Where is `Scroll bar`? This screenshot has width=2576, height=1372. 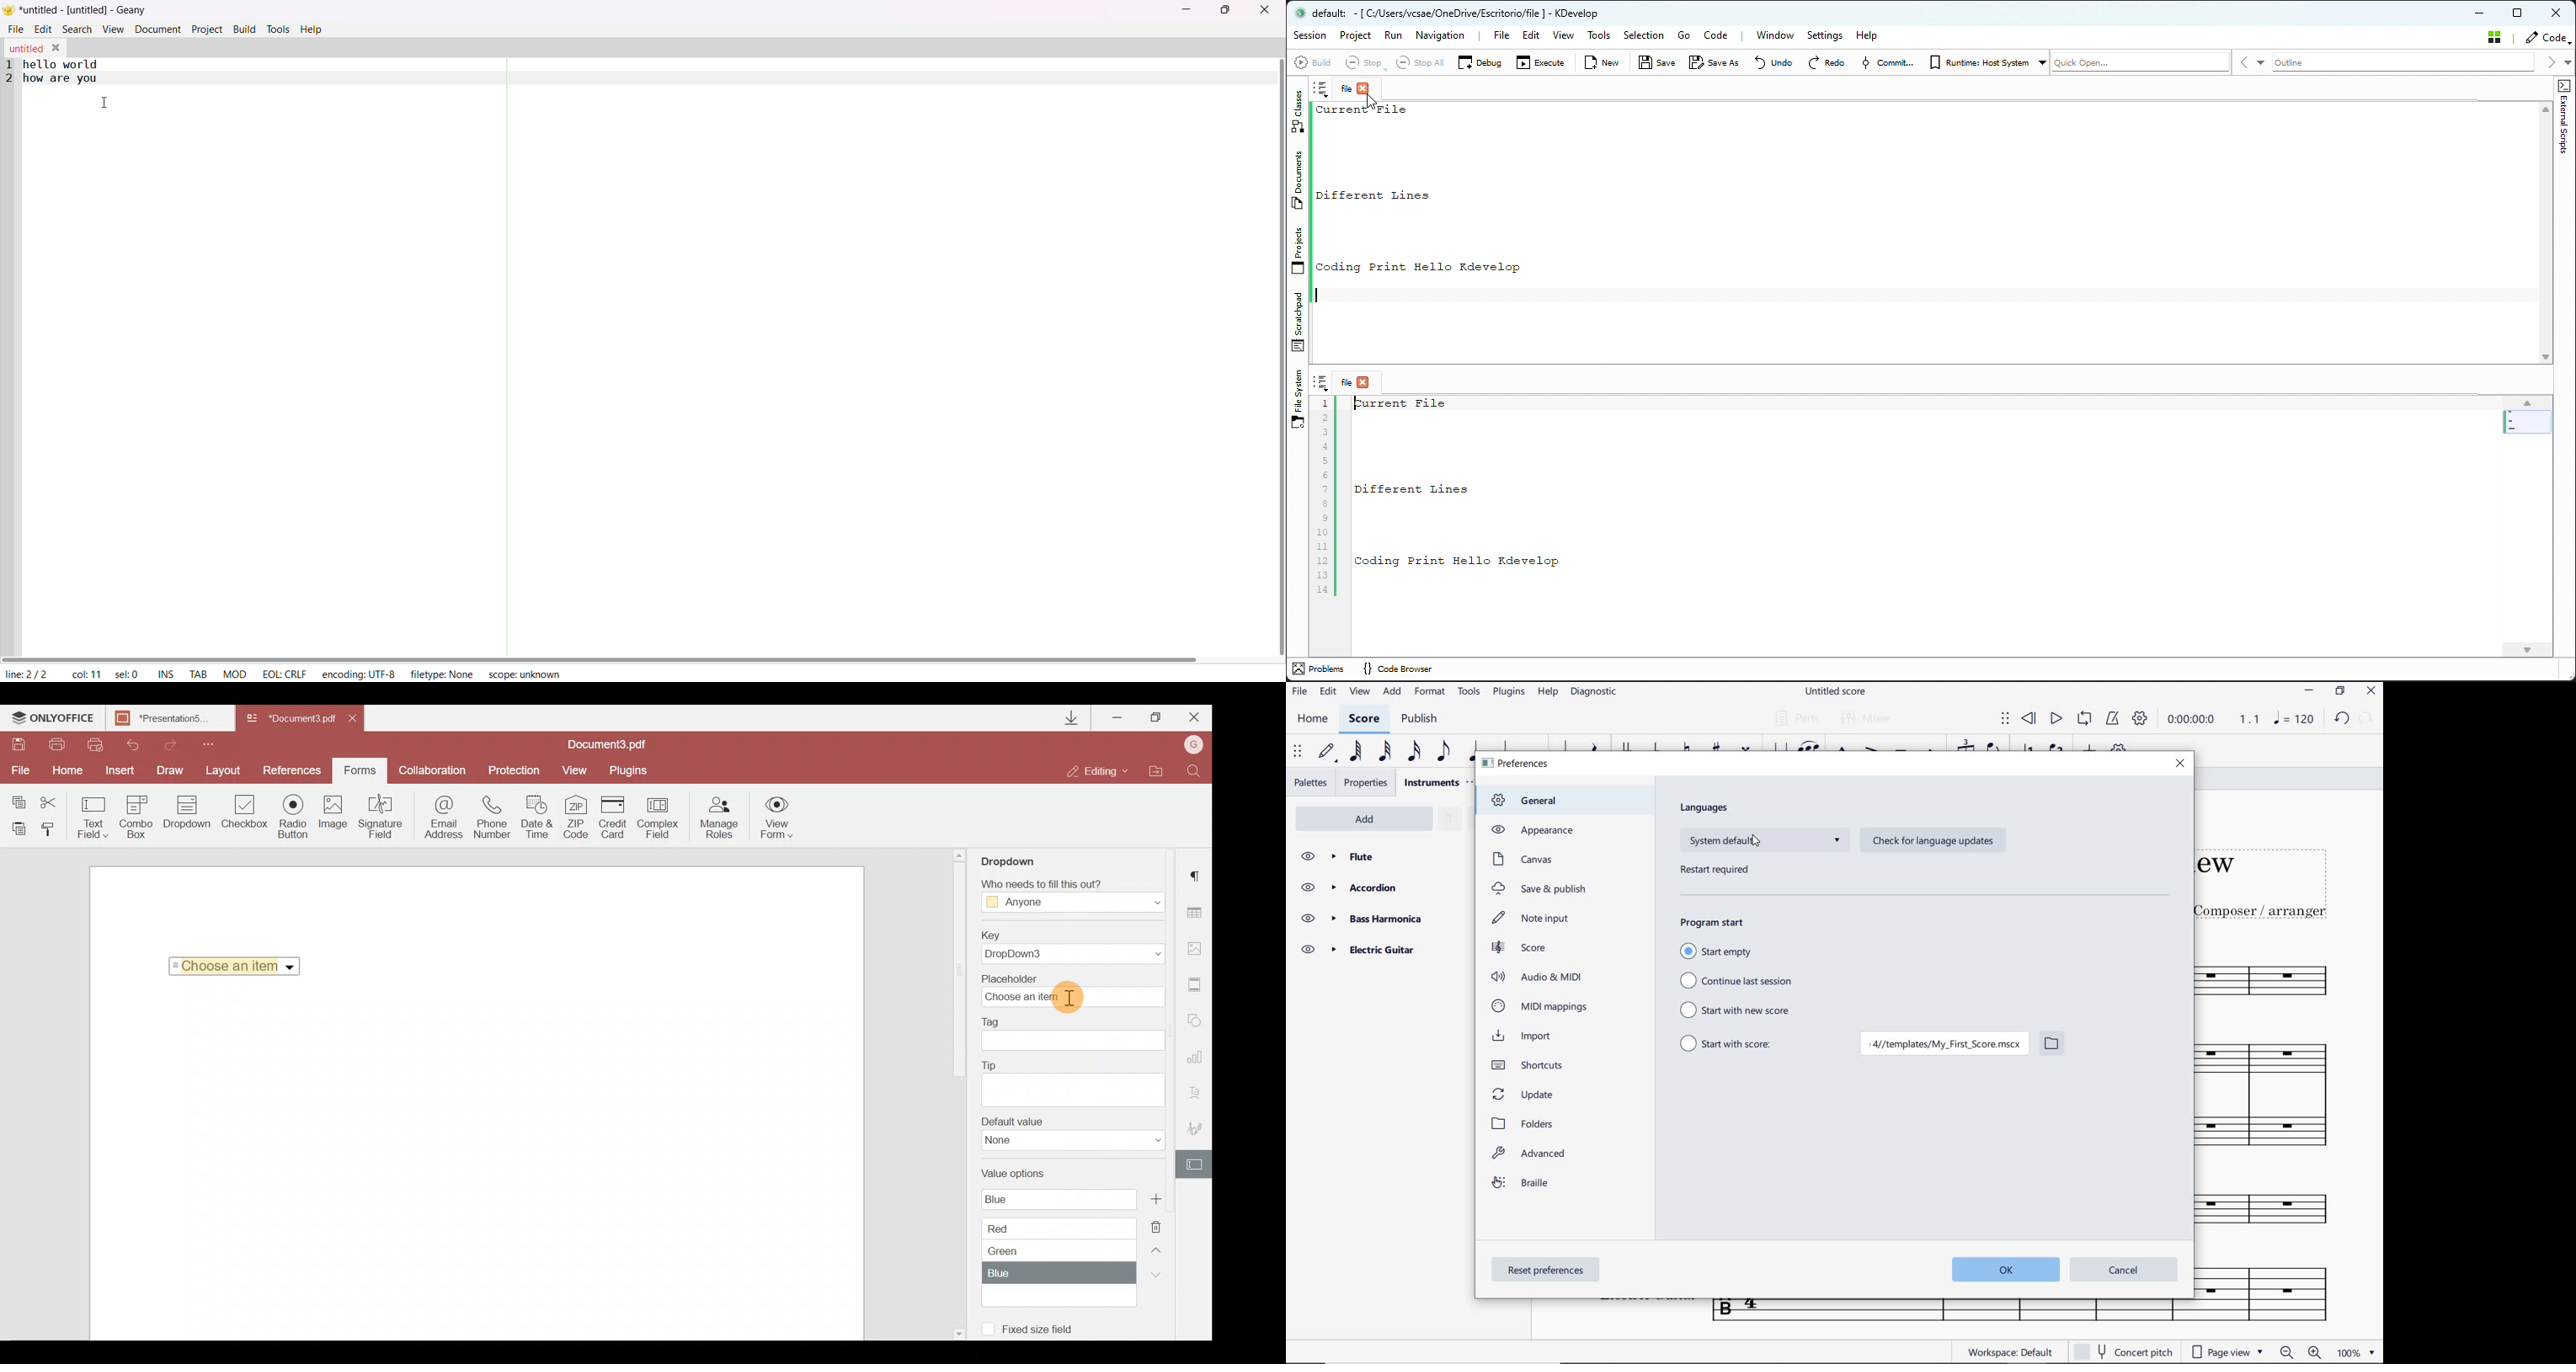 Scroll bar is located at coordinates (958, 973).